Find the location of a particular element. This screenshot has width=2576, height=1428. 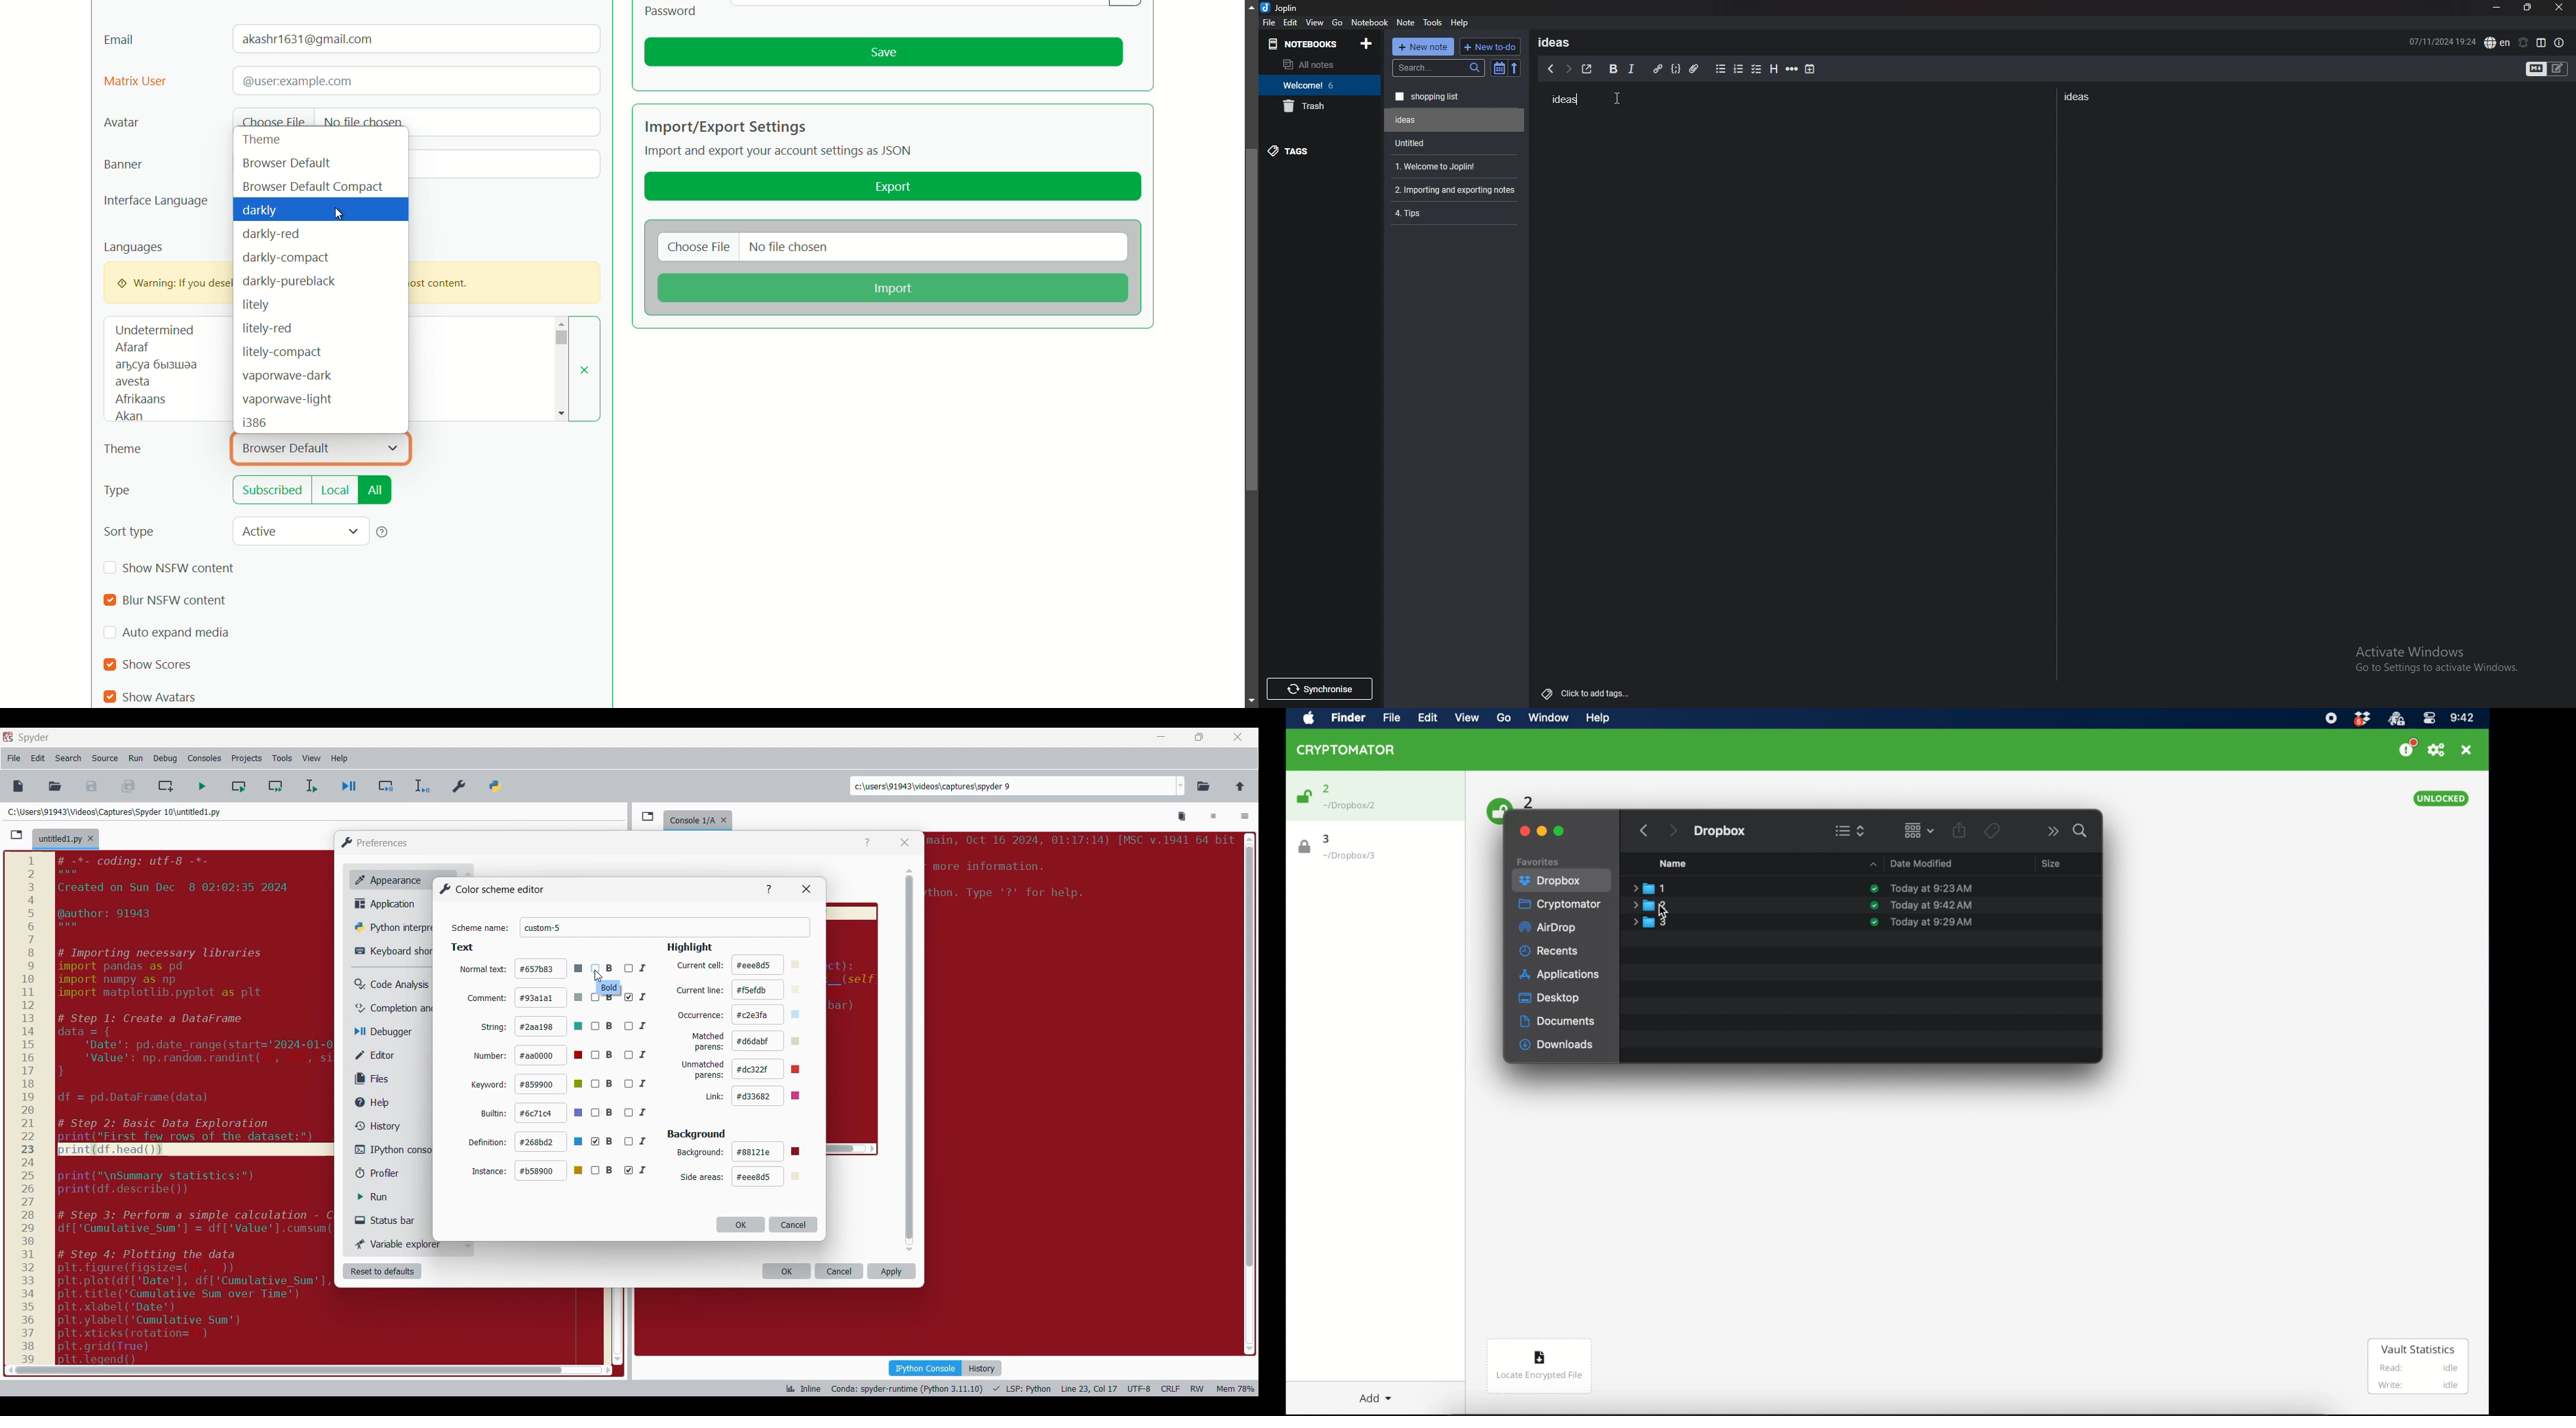

c2e3fa is located at coordinates (770, 1015).